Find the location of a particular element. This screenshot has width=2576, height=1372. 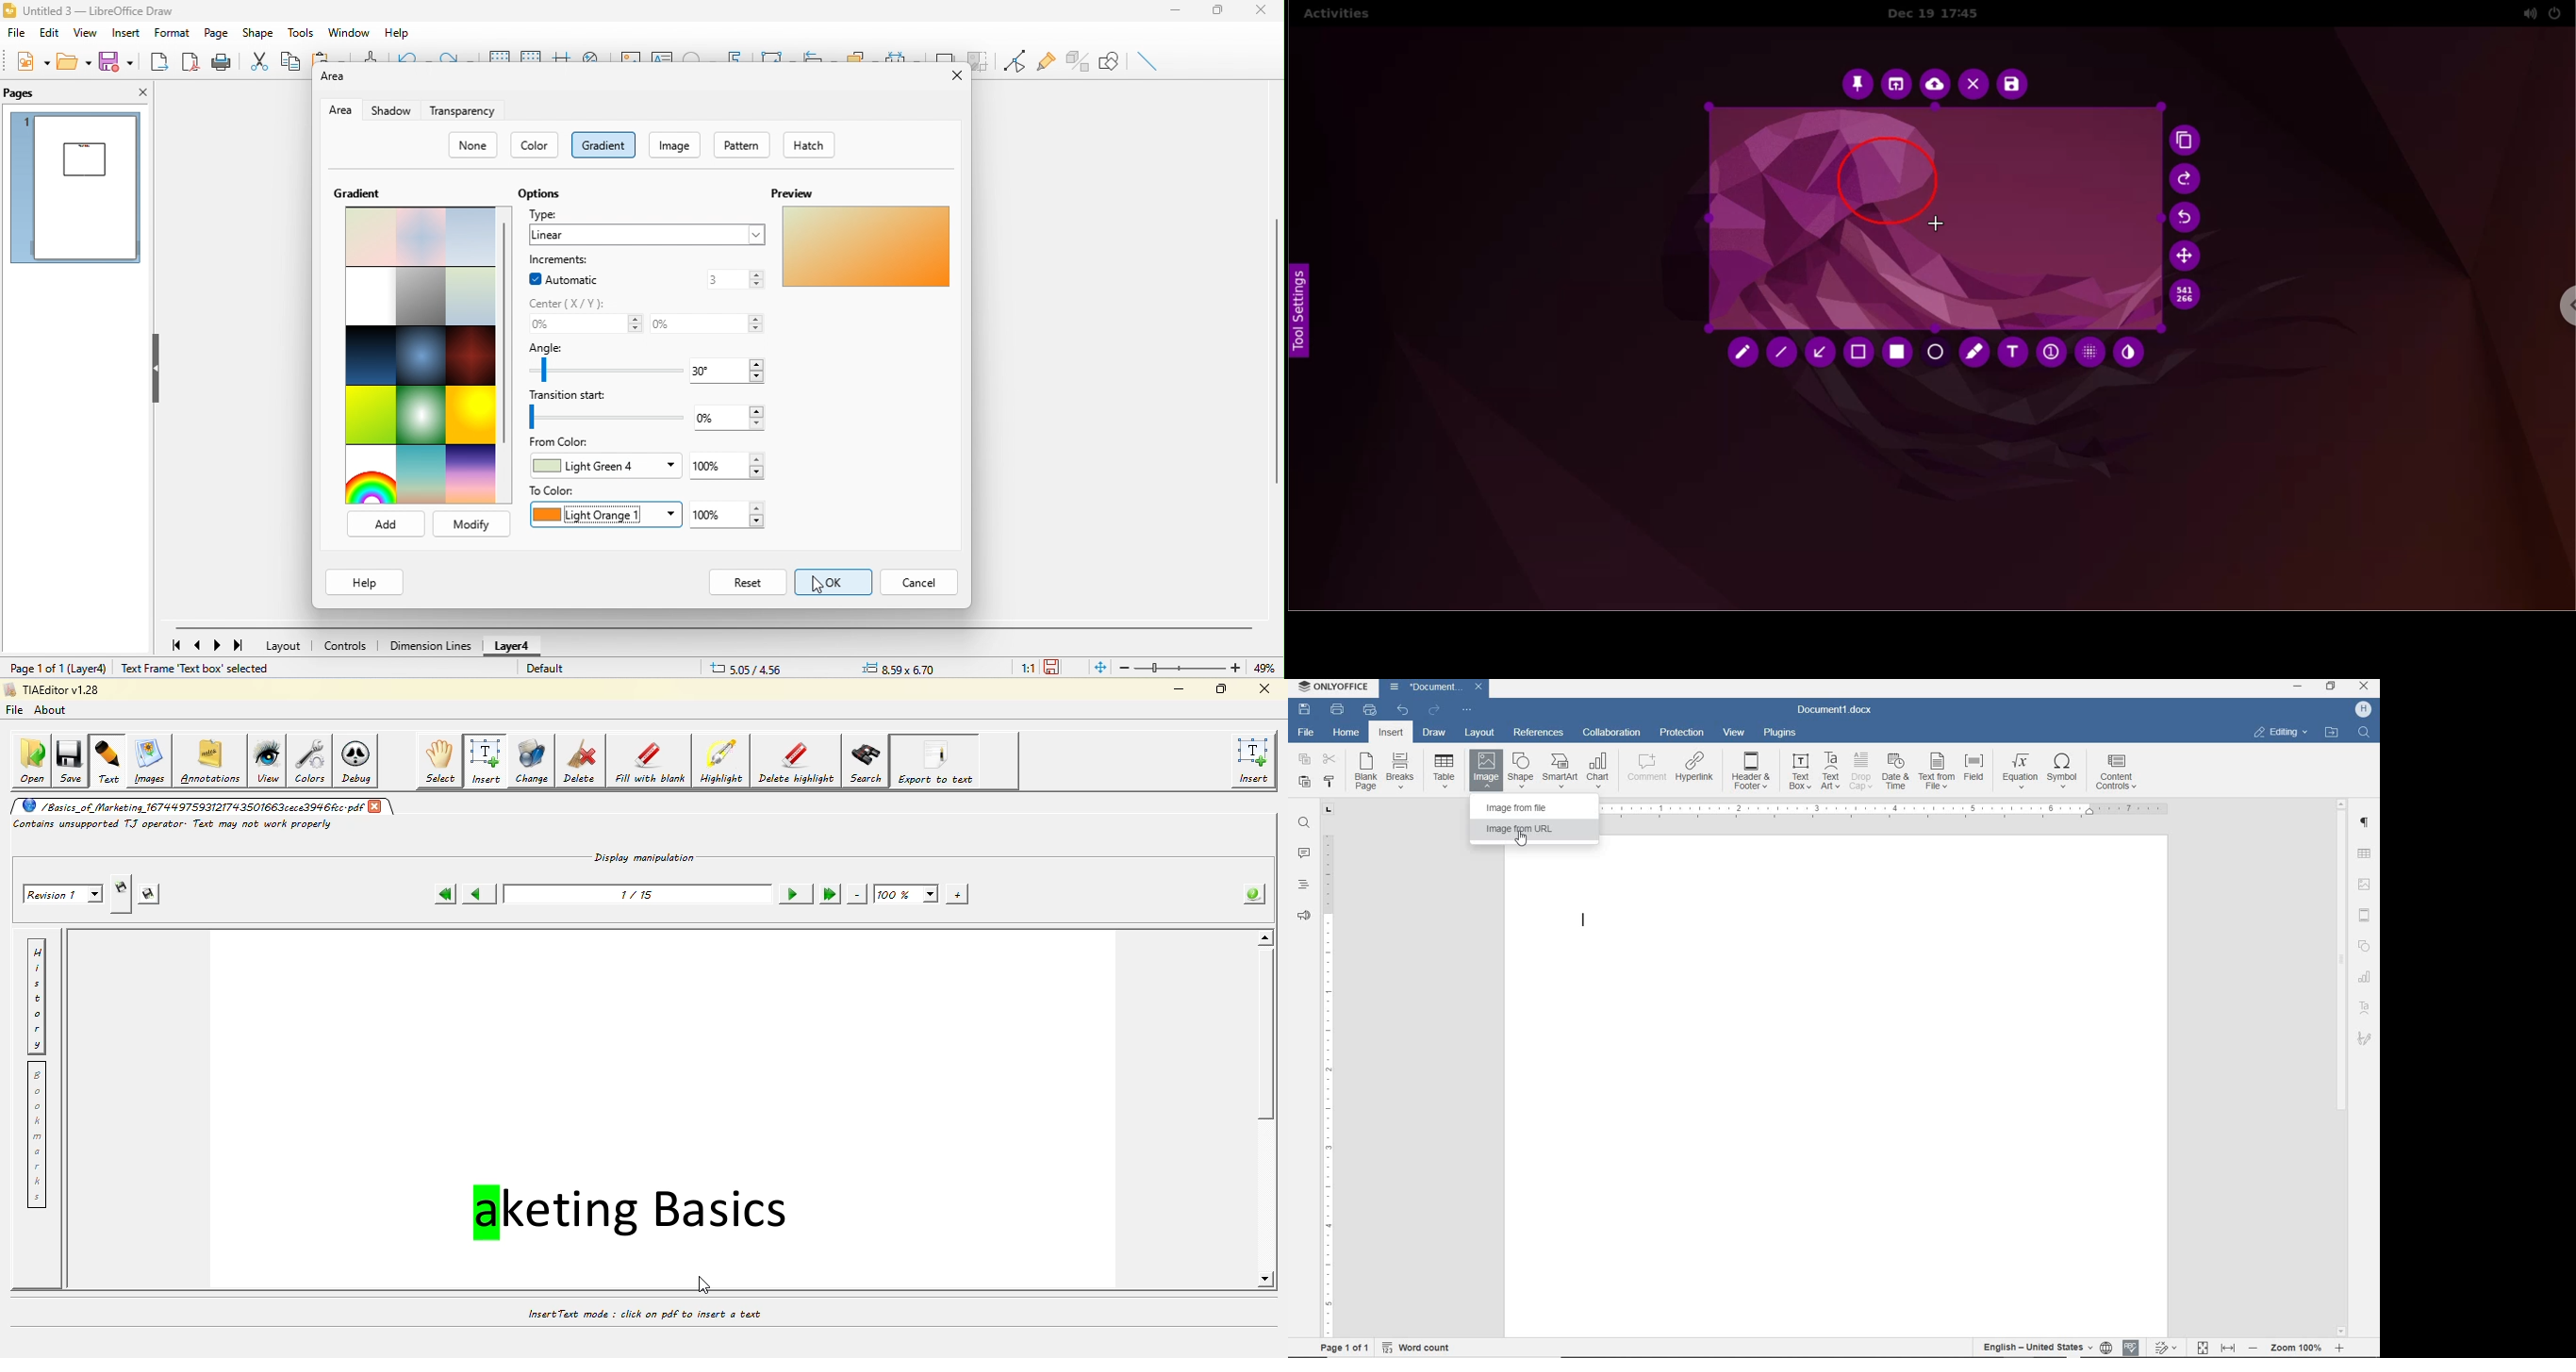

chart is located at coordinates (2364, 977).